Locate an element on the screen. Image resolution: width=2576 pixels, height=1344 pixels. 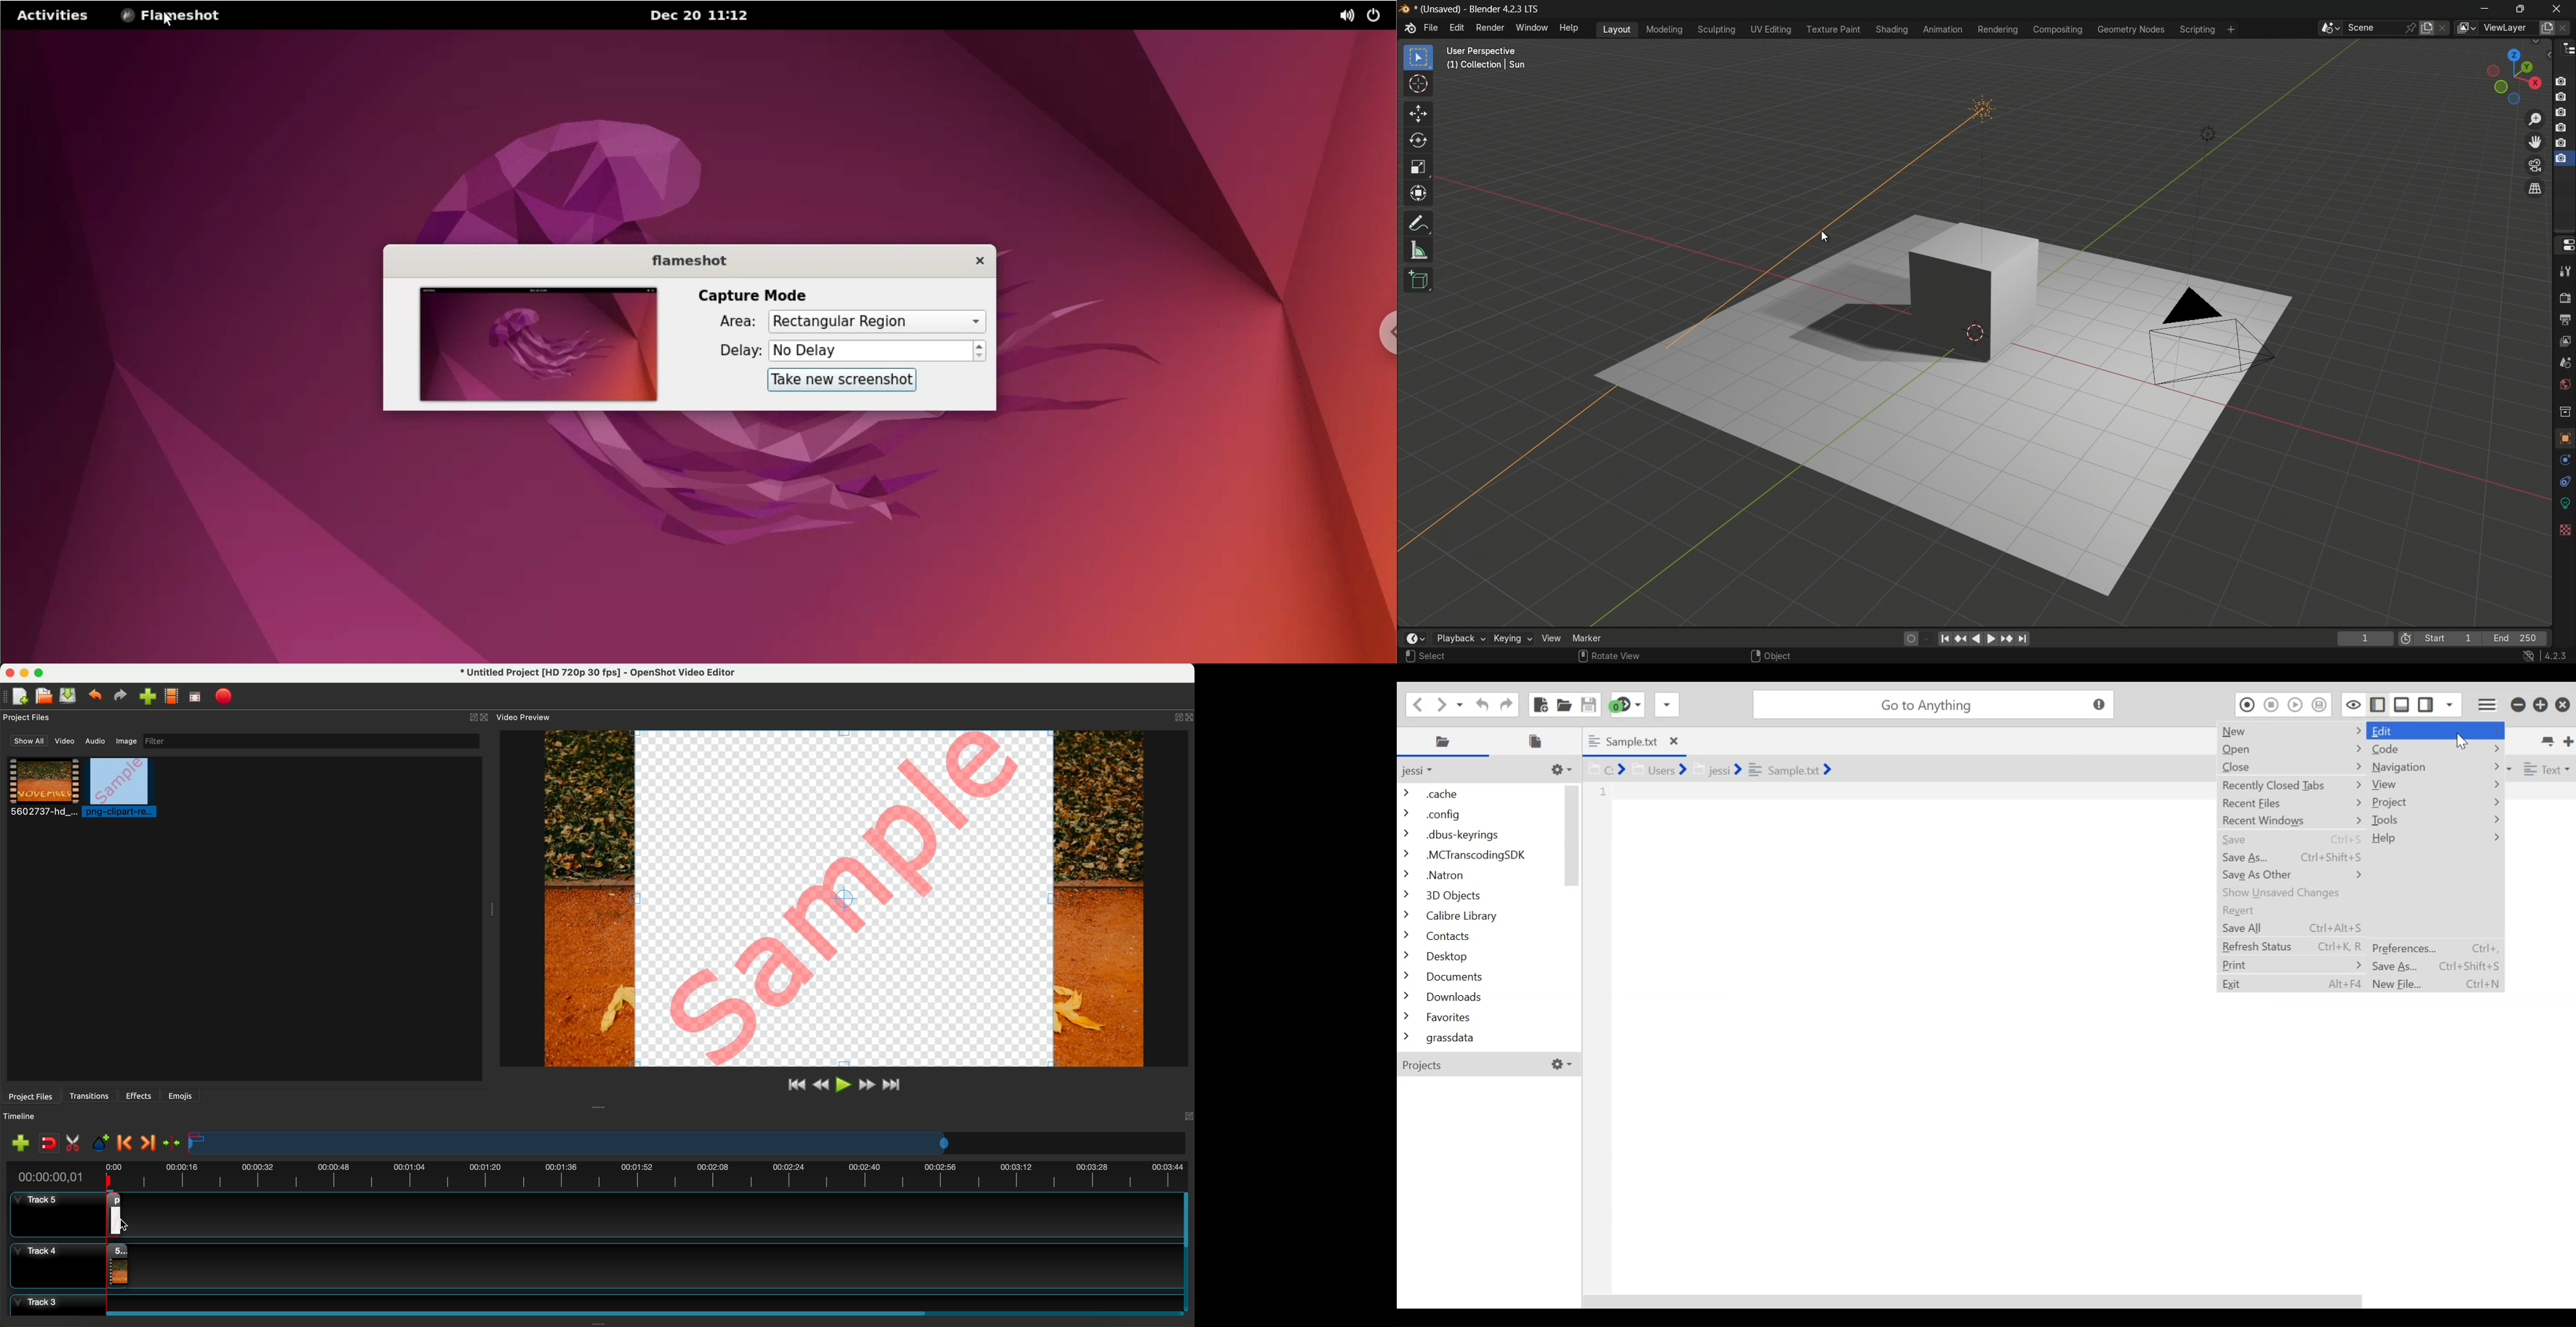
Stop Recording Macro is located at coordinates (2272, 704).